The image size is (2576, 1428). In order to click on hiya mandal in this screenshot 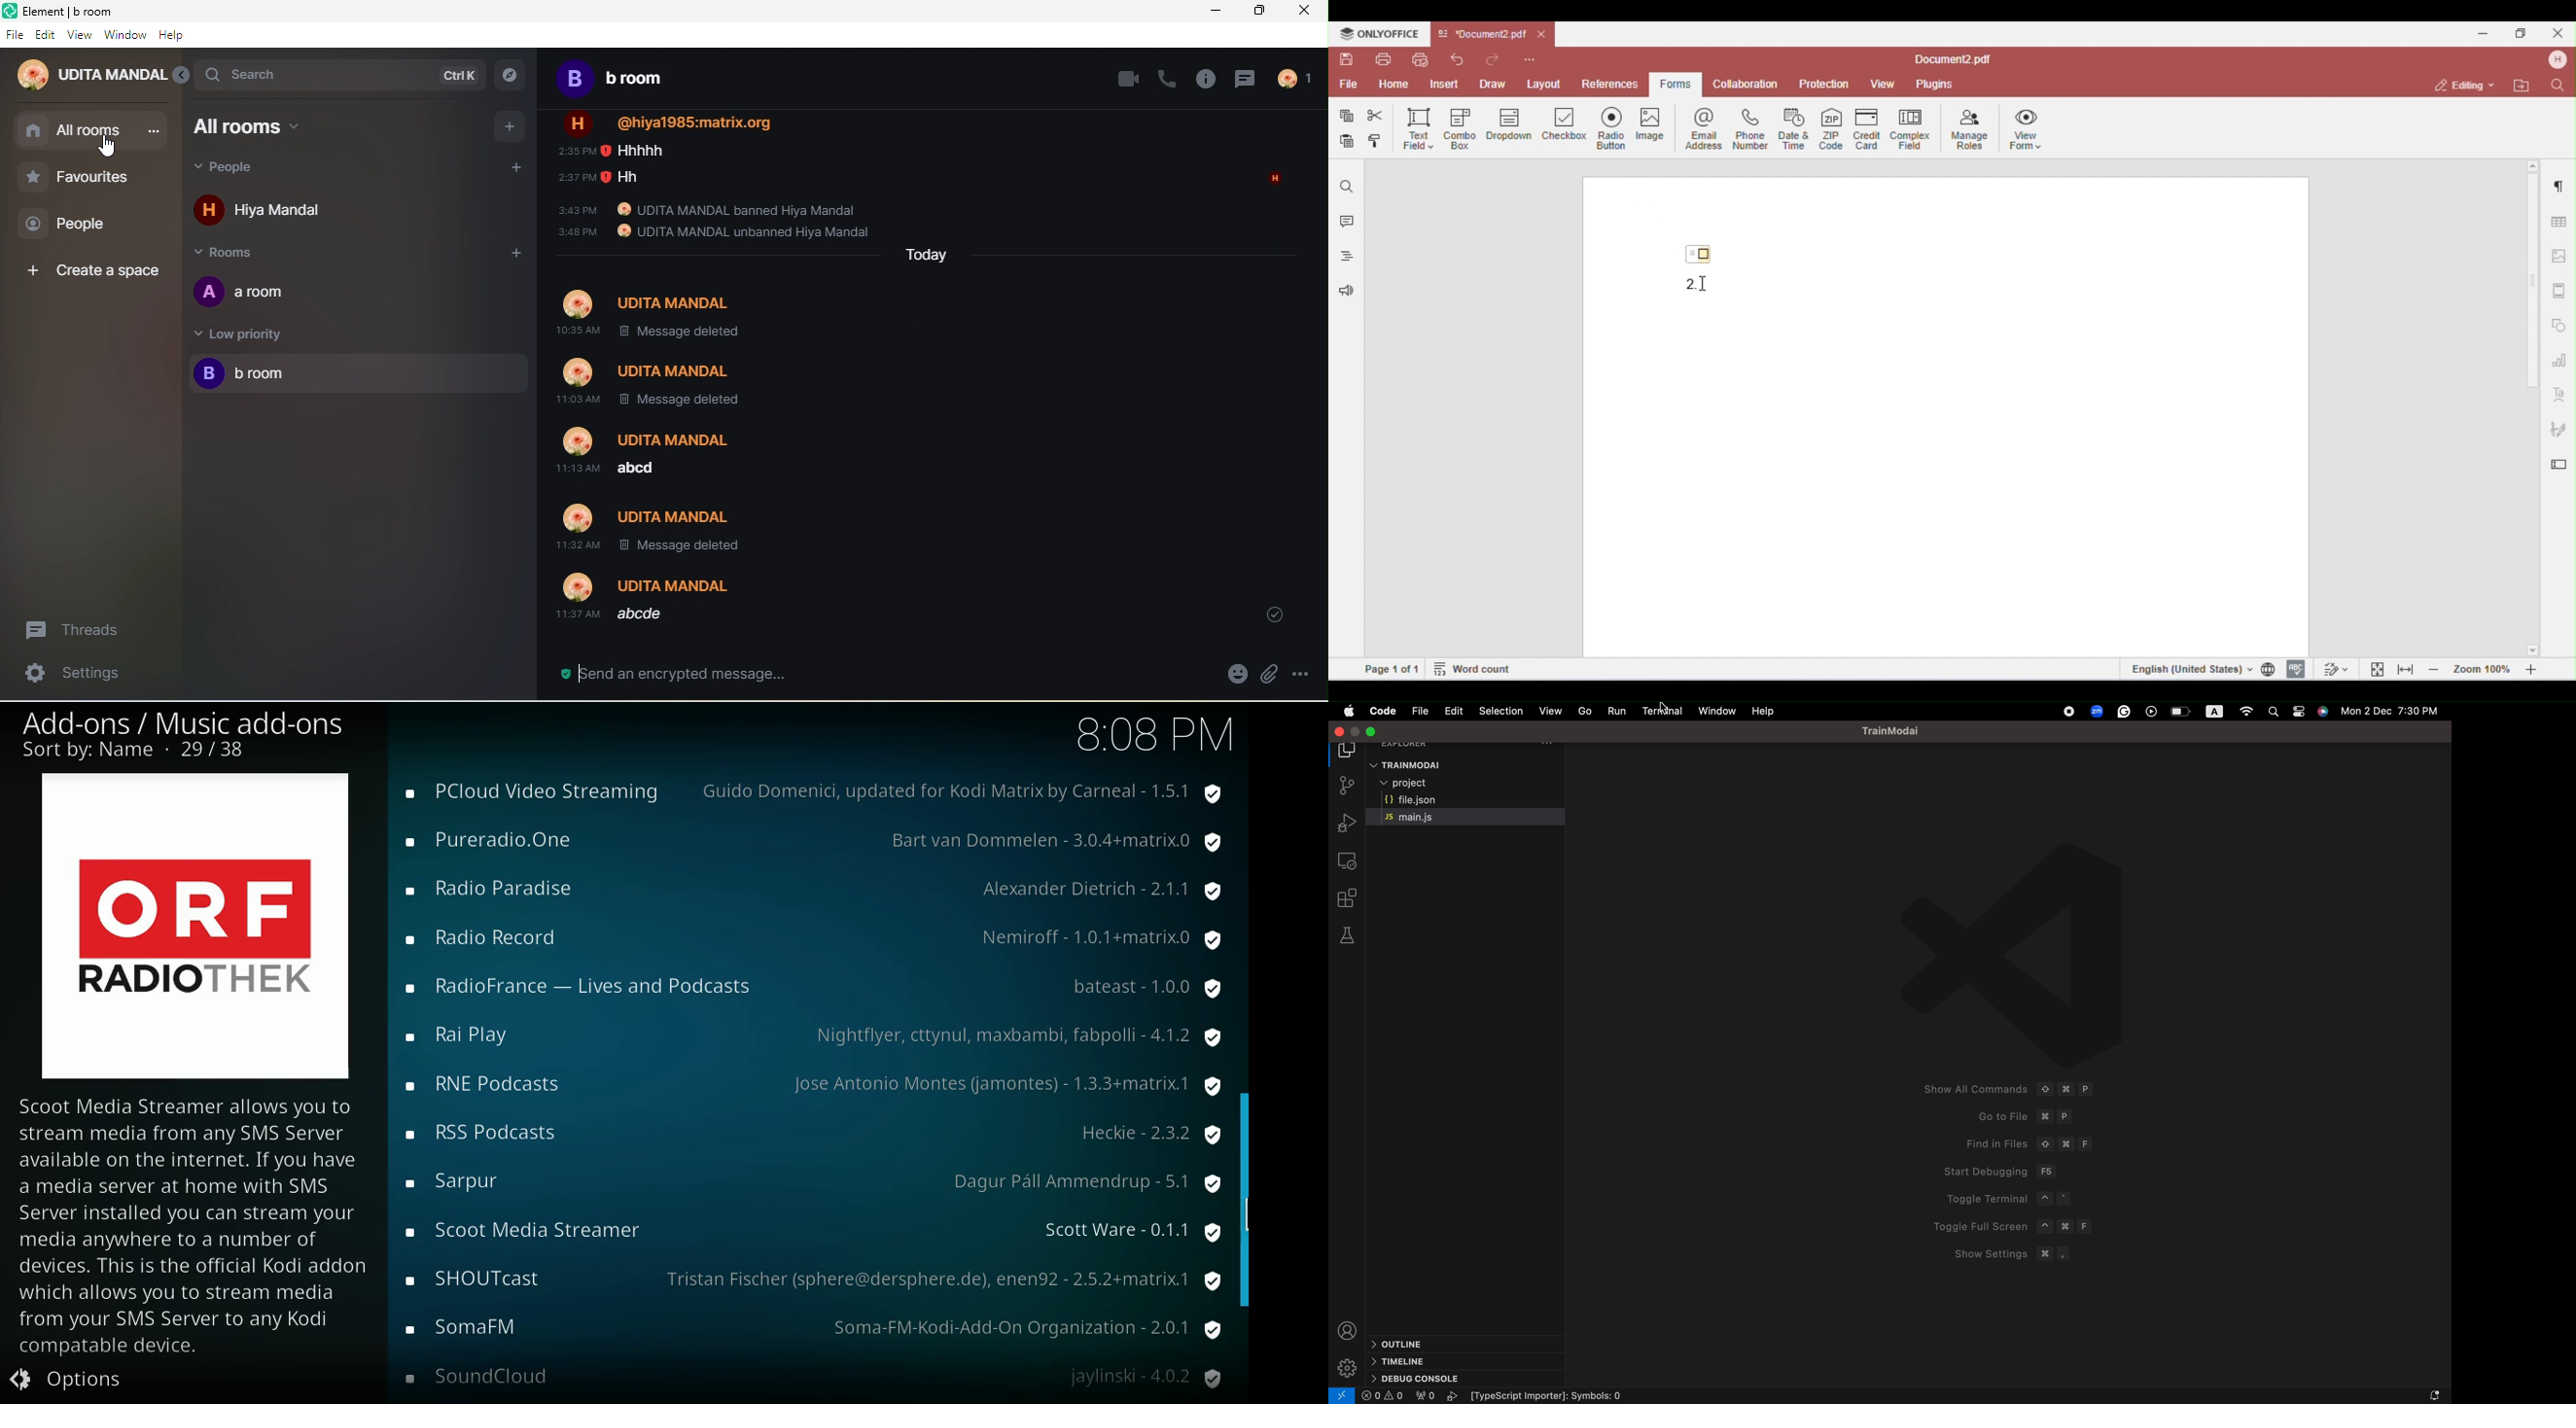, I will do `click(269, 209)`.